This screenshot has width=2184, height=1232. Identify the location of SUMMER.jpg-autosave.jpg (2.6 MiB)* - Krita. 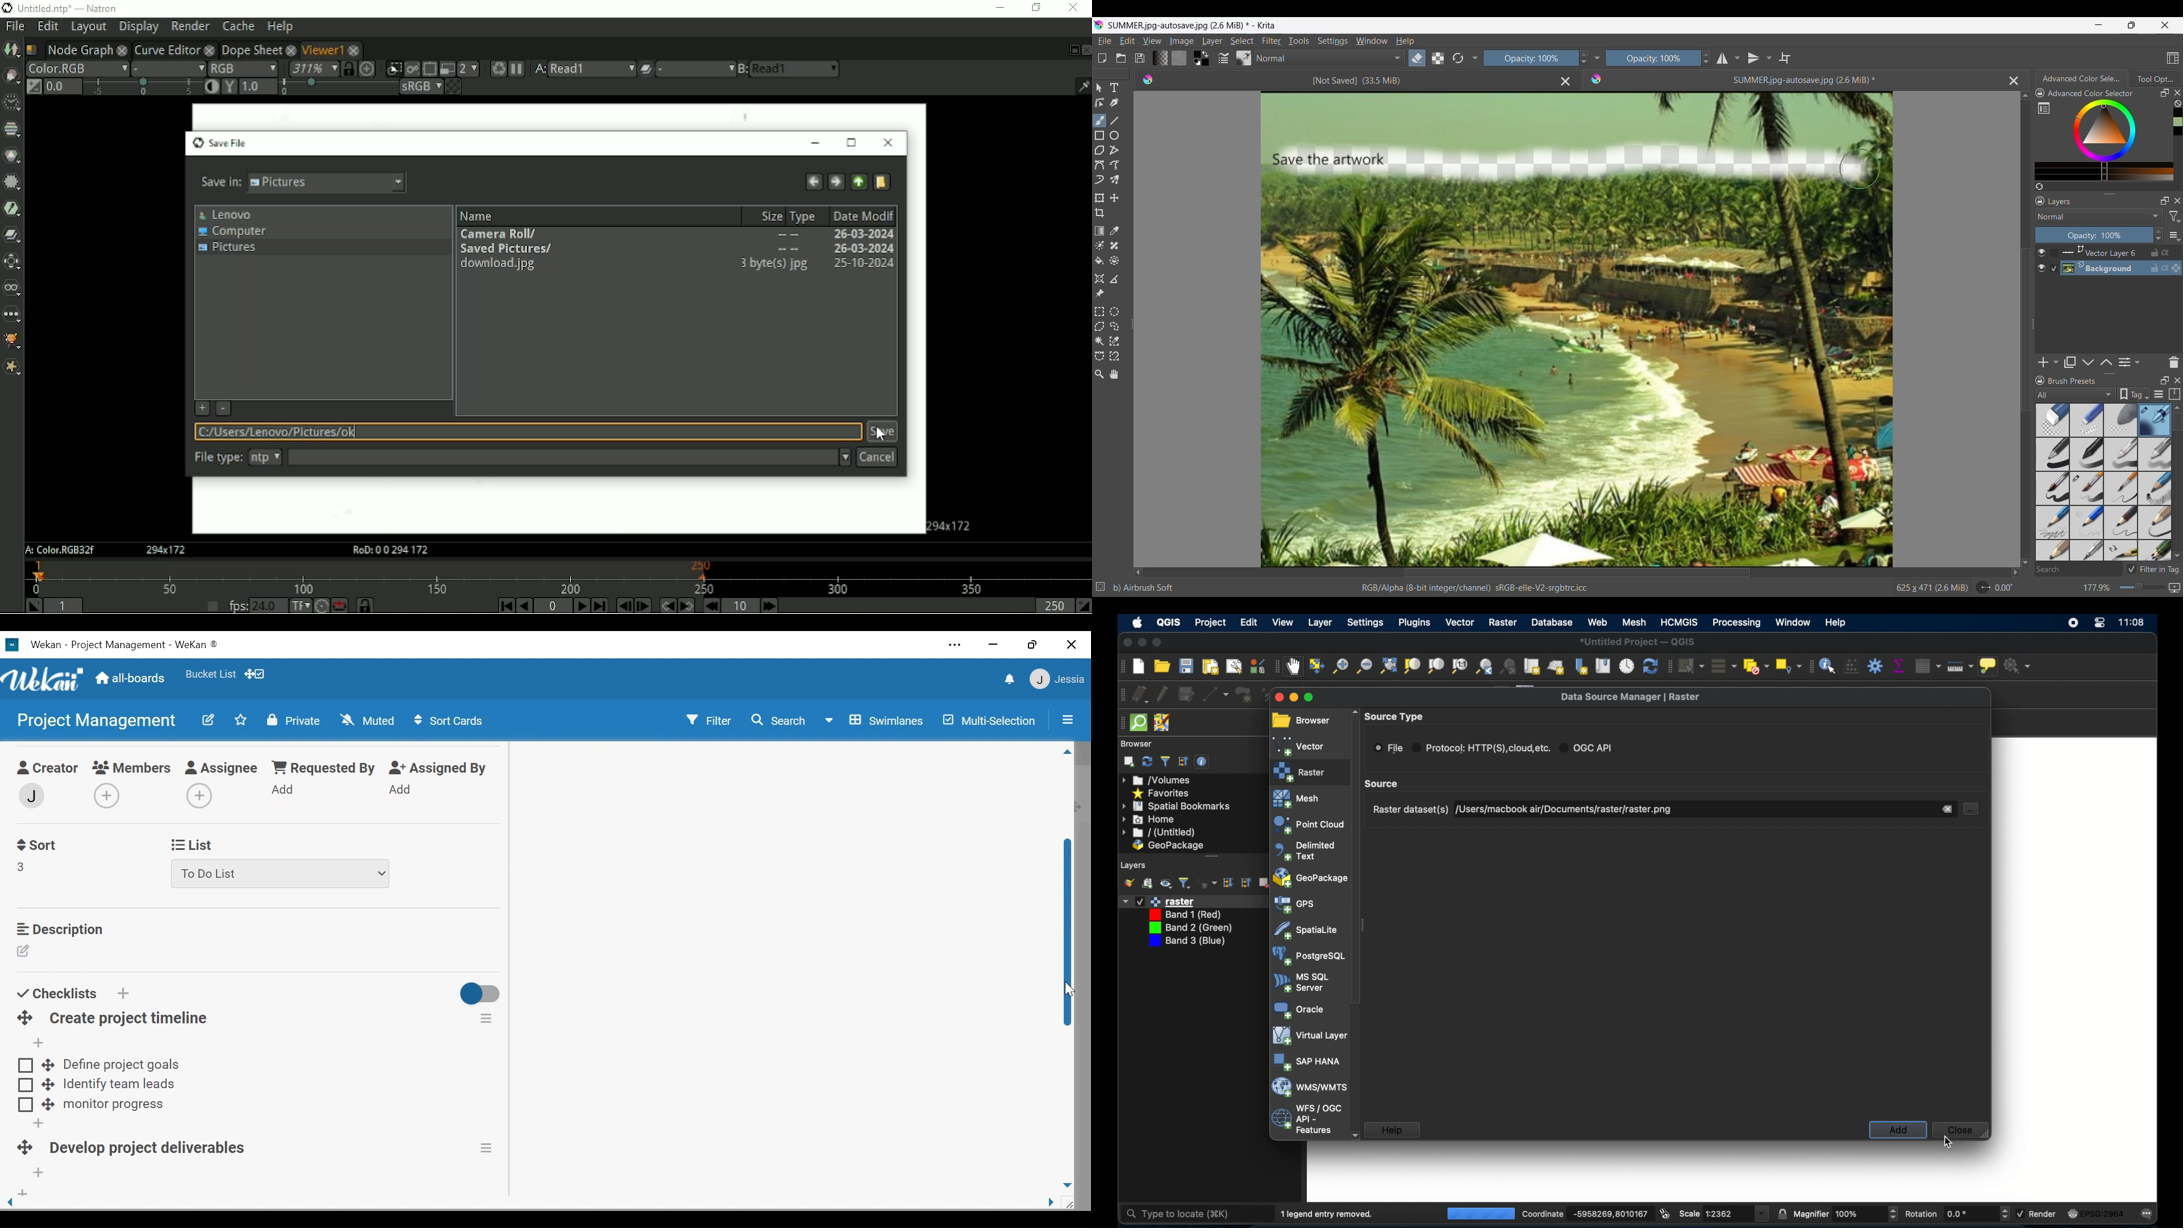
(1193, 25).